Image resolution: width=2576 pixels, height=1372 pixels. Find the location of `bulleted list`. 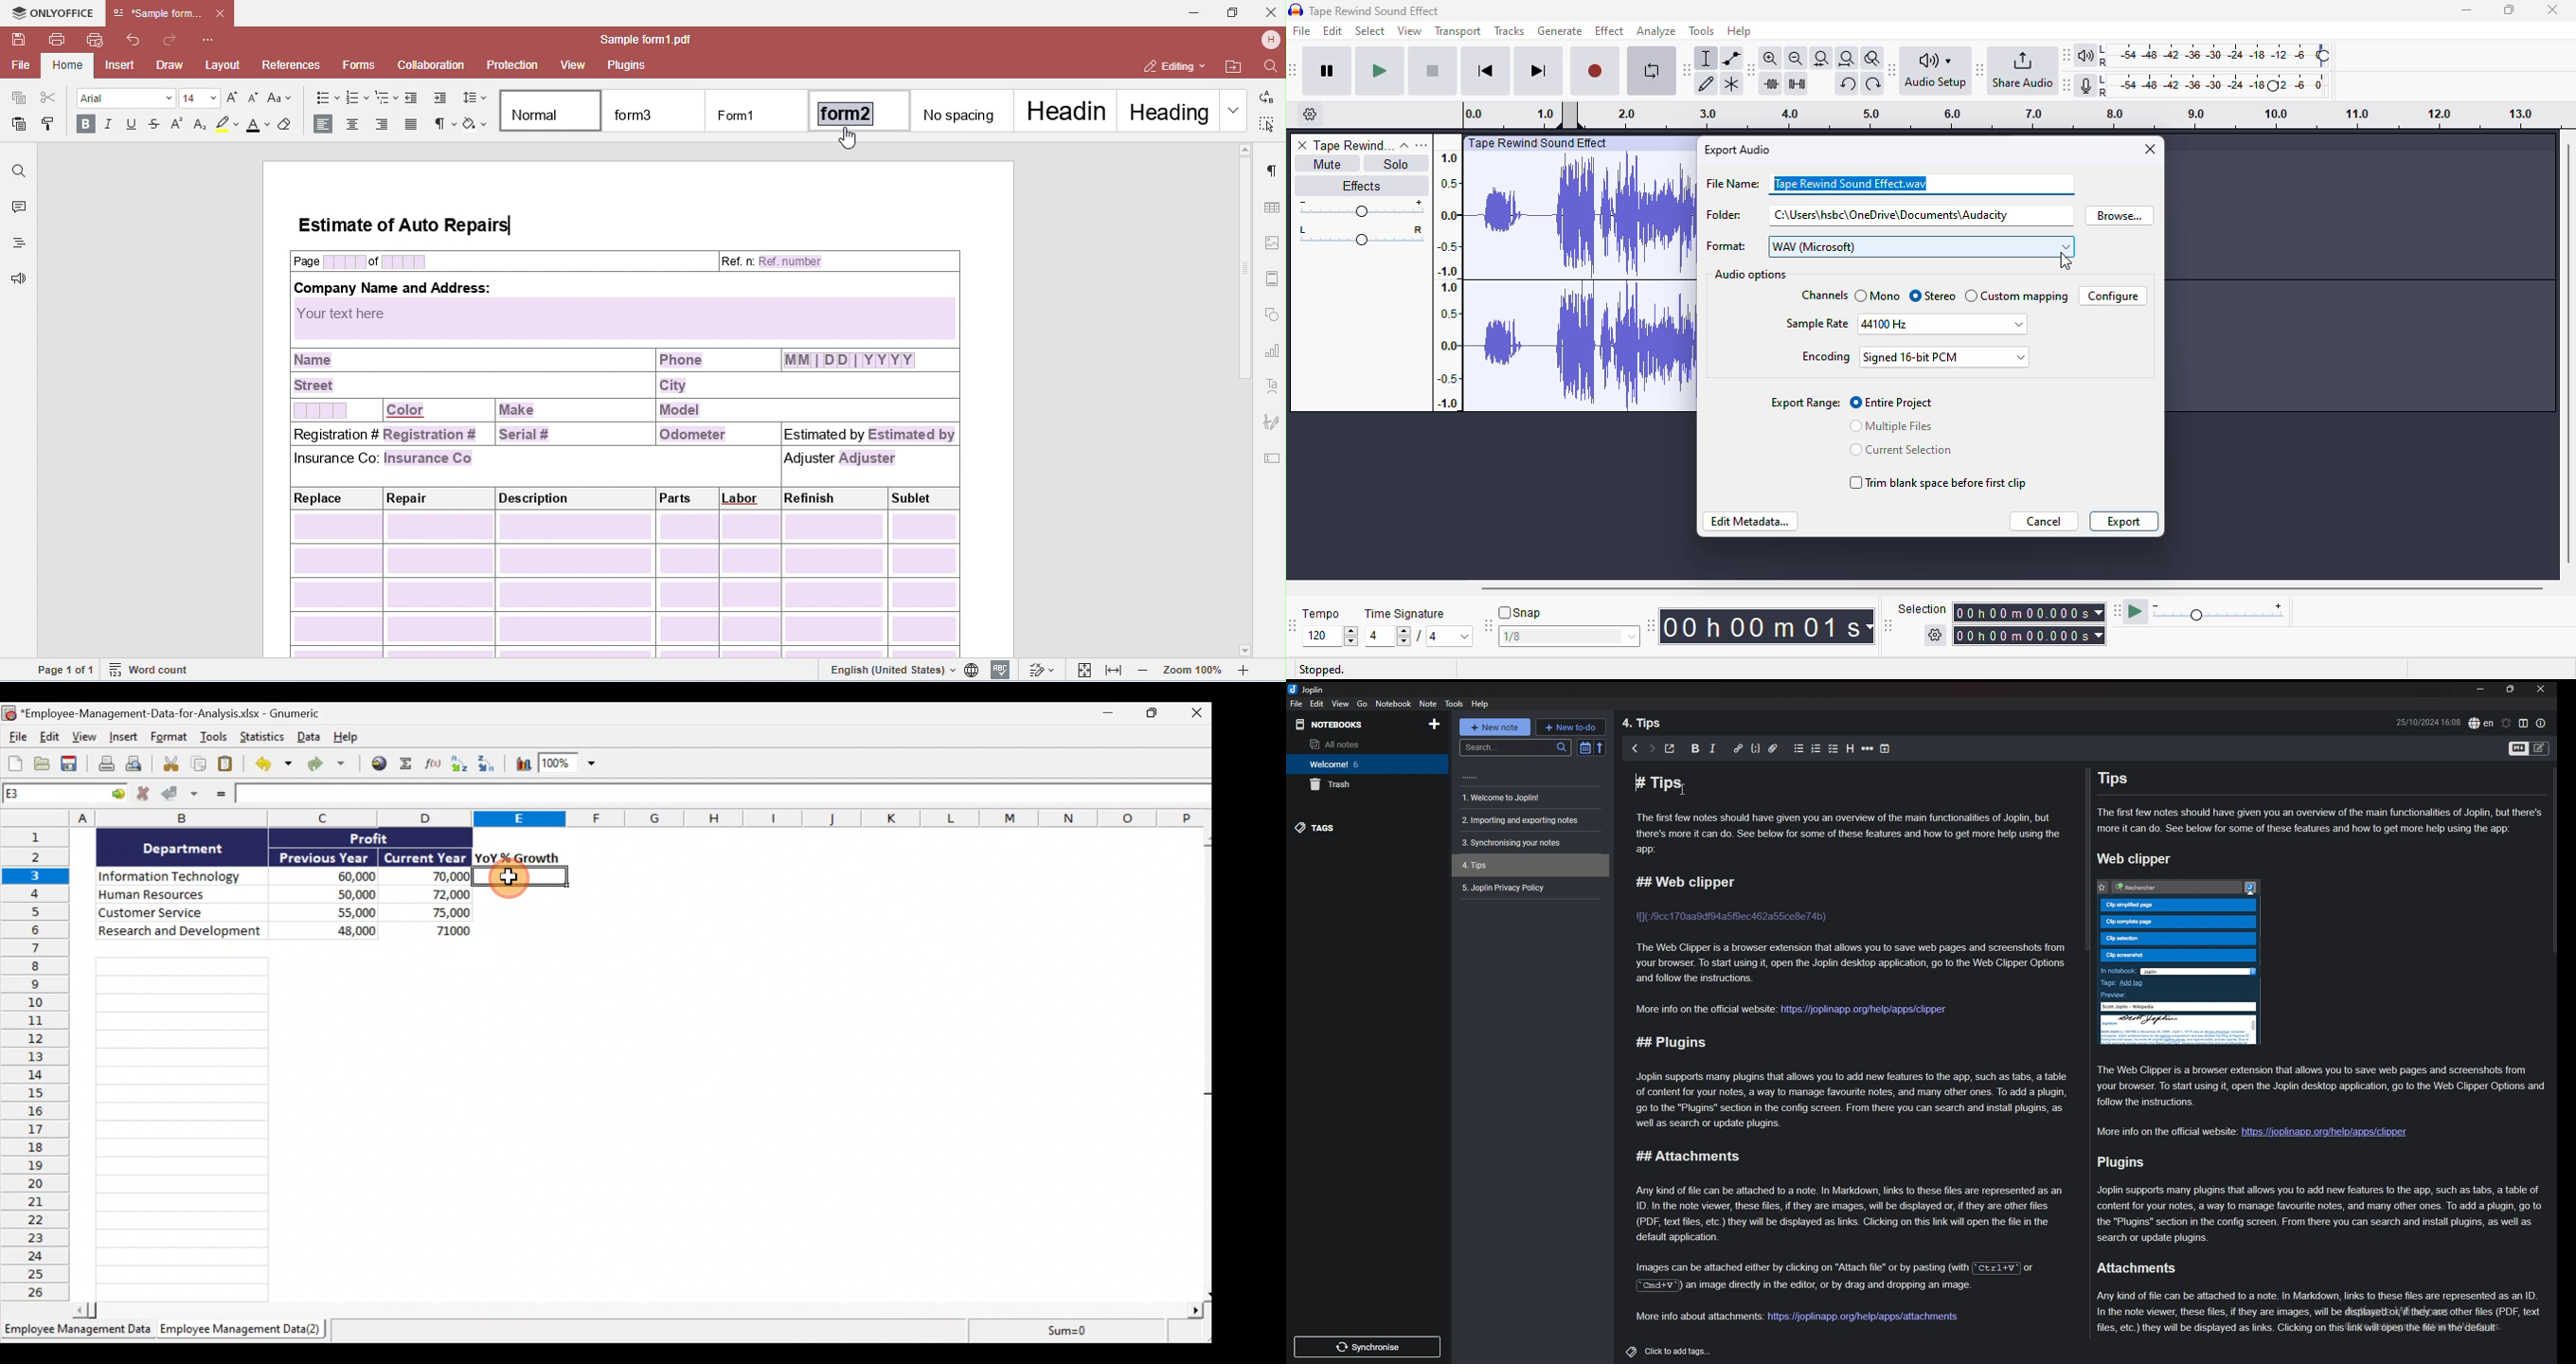

bulleted list is located at coordinates (1795, 747).